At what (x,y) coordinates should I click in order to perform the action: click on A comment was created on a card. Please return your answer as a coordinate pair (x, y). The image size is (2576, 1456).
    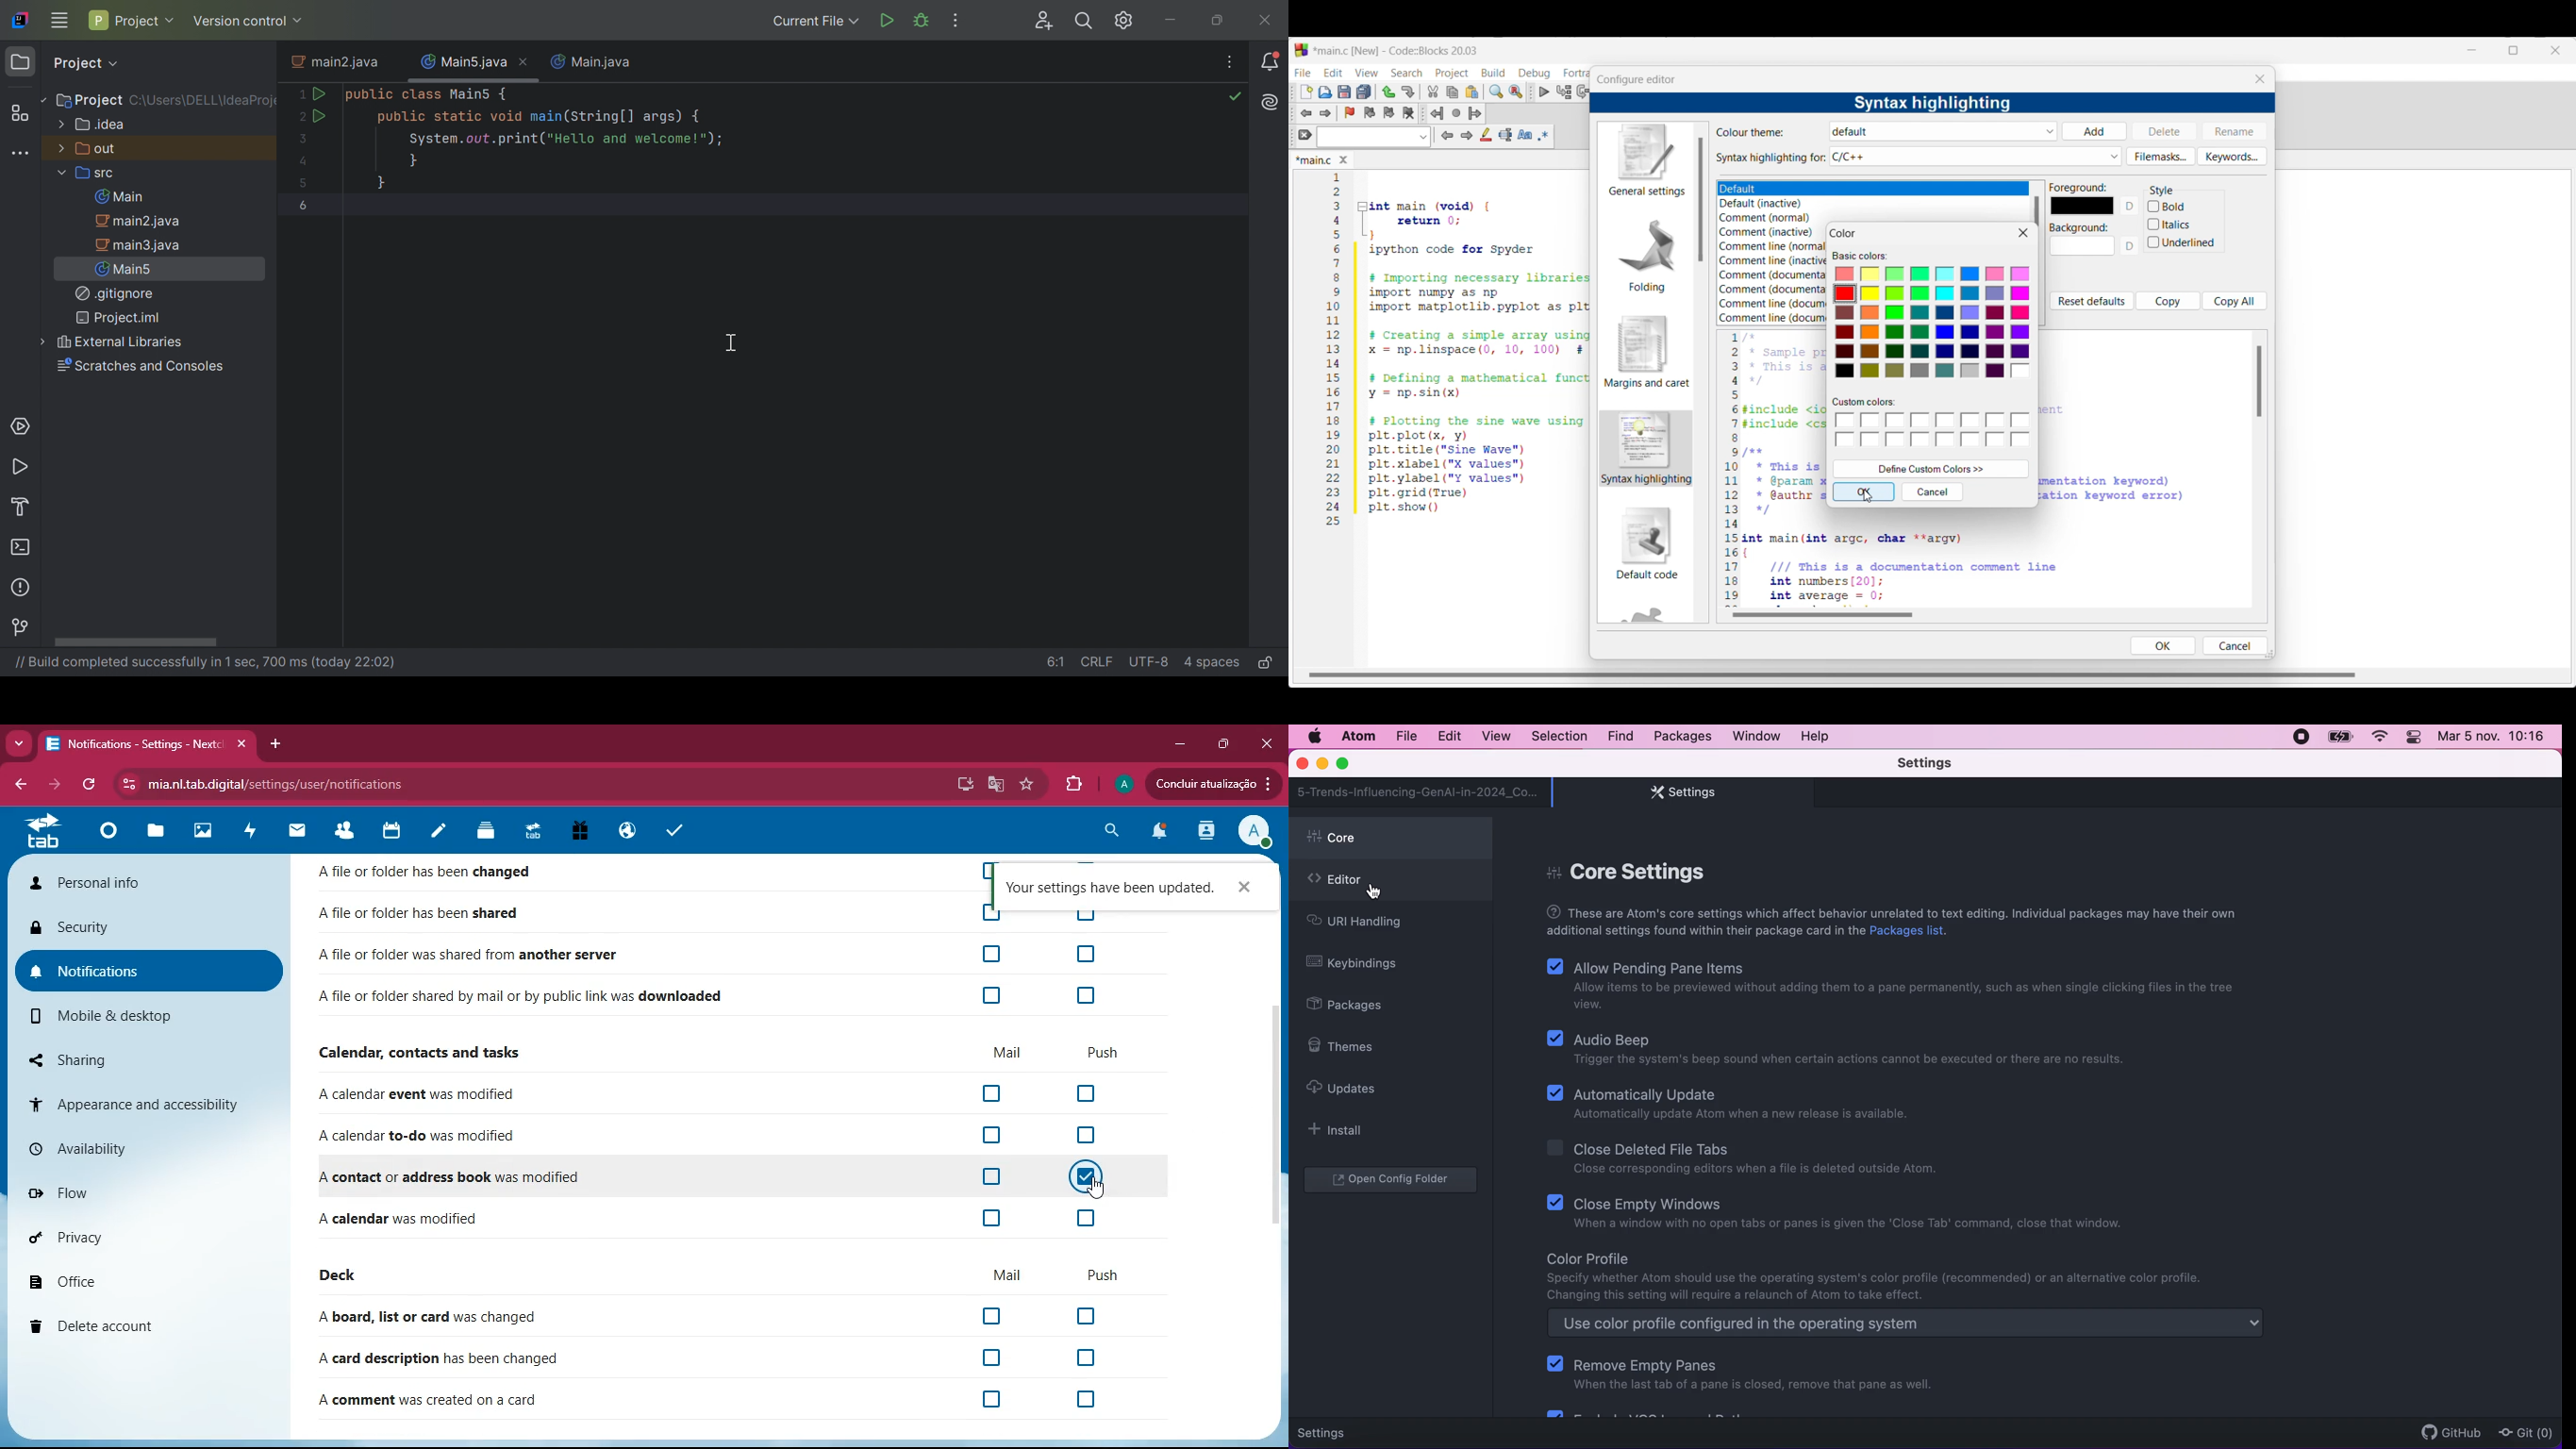
    Looking at the image, I should click on (430, 1402).